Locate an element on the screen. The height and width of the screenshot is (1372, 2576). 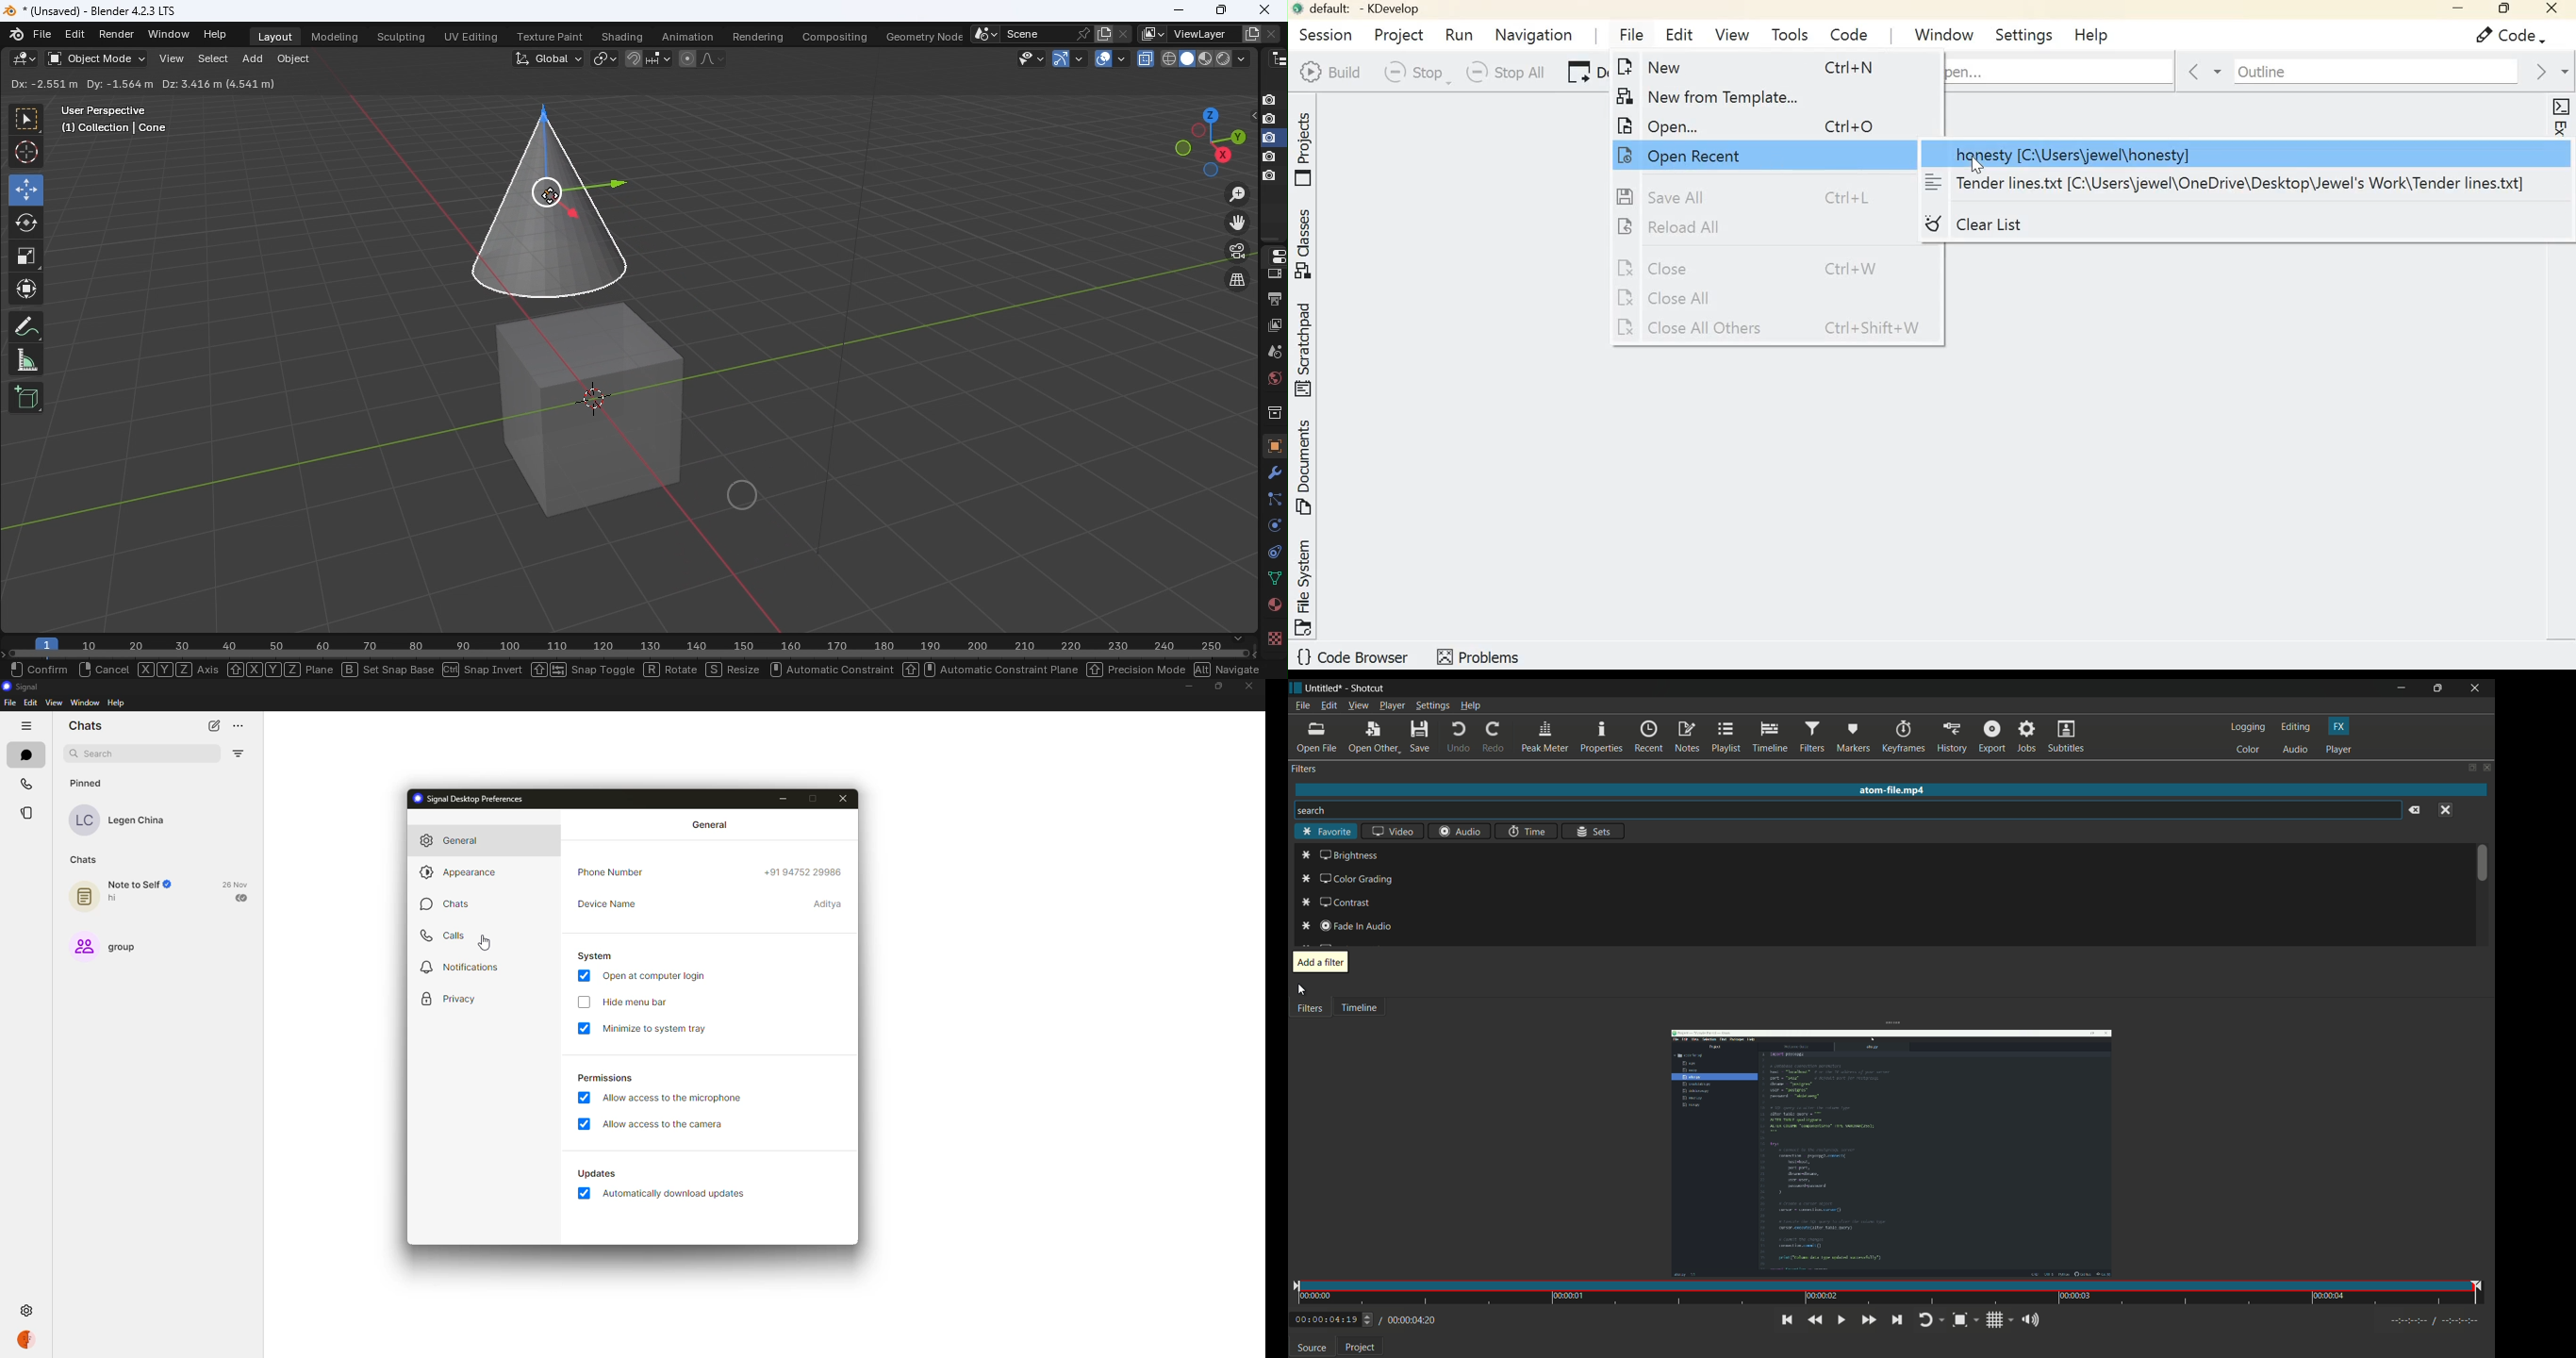
Overlays is located at coordinates (1121, 58).